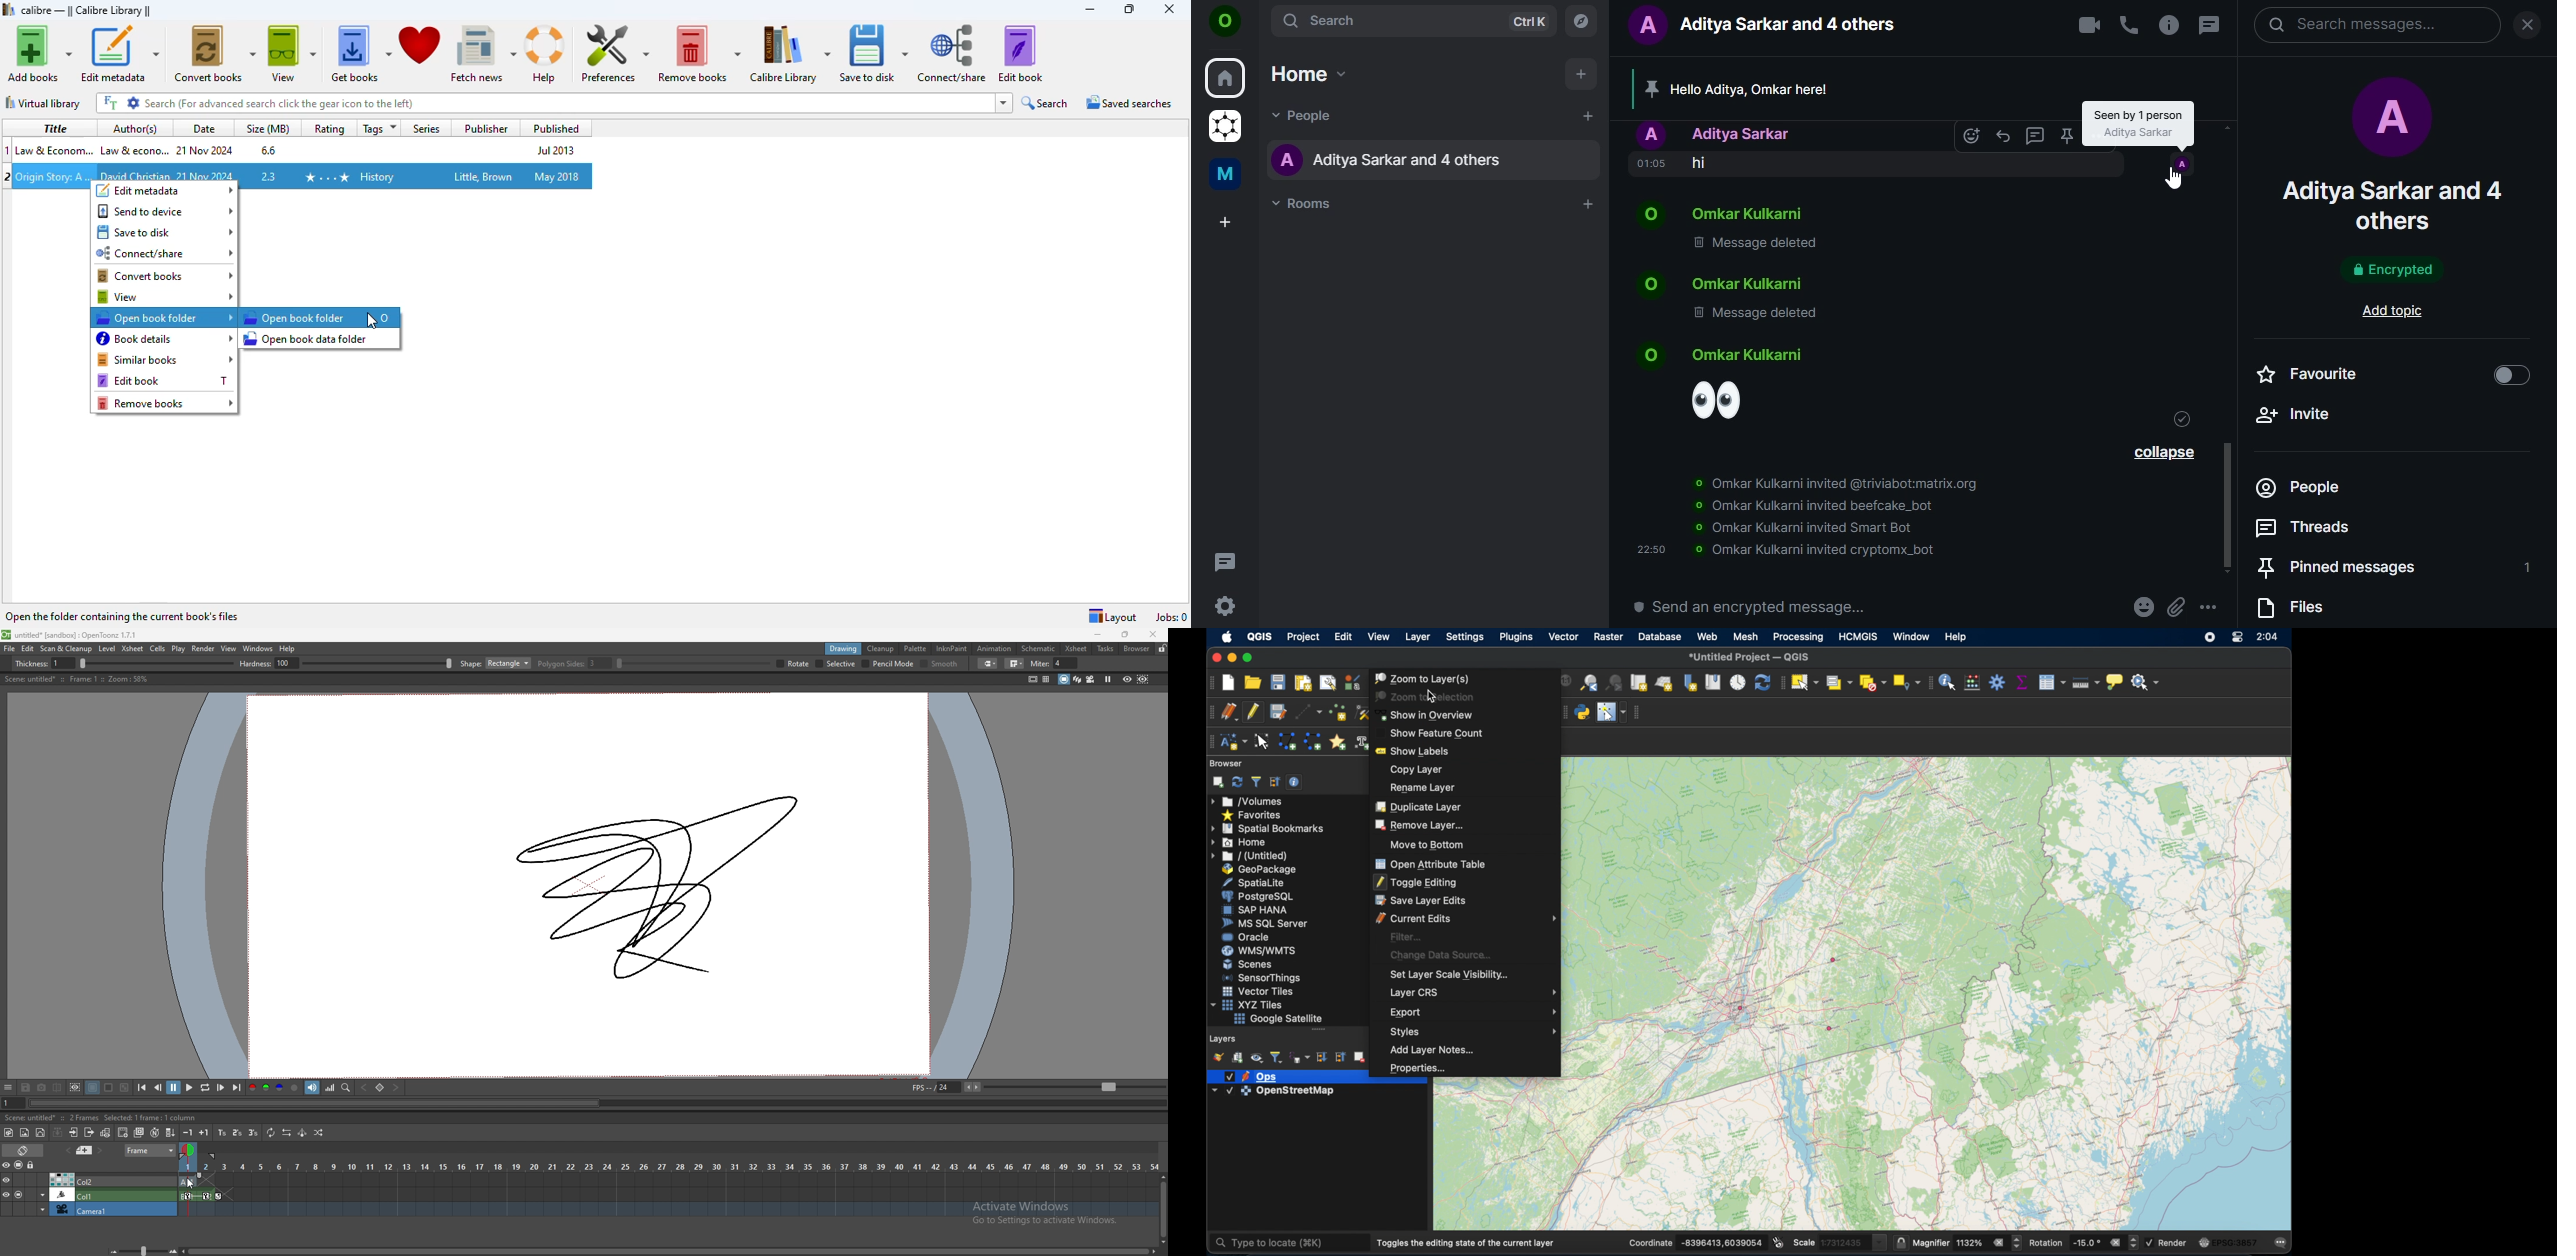 The height and width of the screenshot is (1260, 2576). Describe the element at coordinates (941, 665) in the screenshot. I see `smooth` at that location.